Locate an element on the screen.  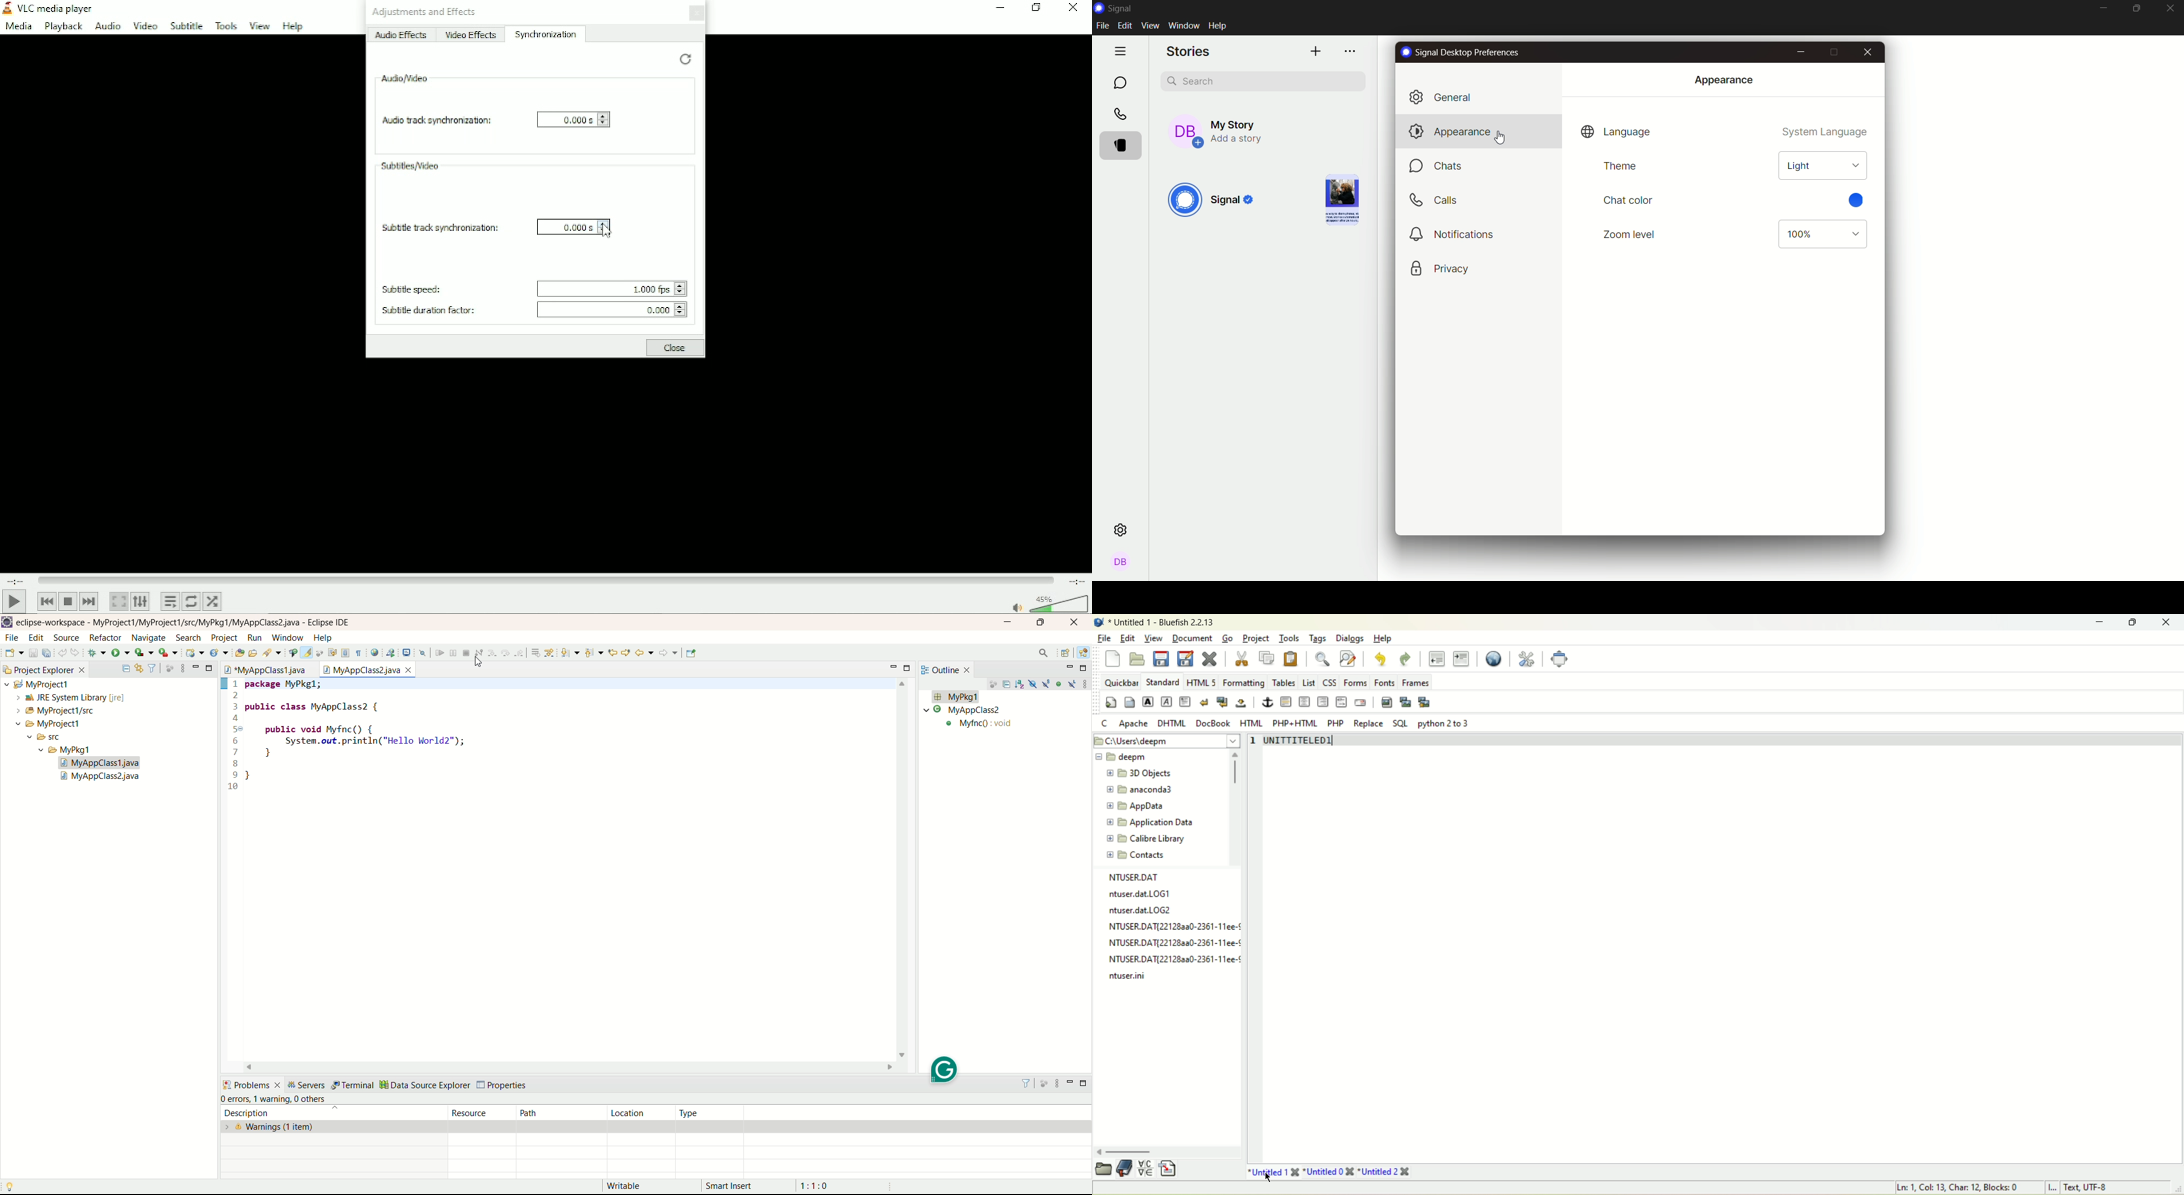
1 package MyPkg1; 2 3 public class MyAppClass1 { 4 5 public static void main(String[] args) {6 System. out.println(*Hello World");7 }8 9} 10 is located at coordinates (379, 741).